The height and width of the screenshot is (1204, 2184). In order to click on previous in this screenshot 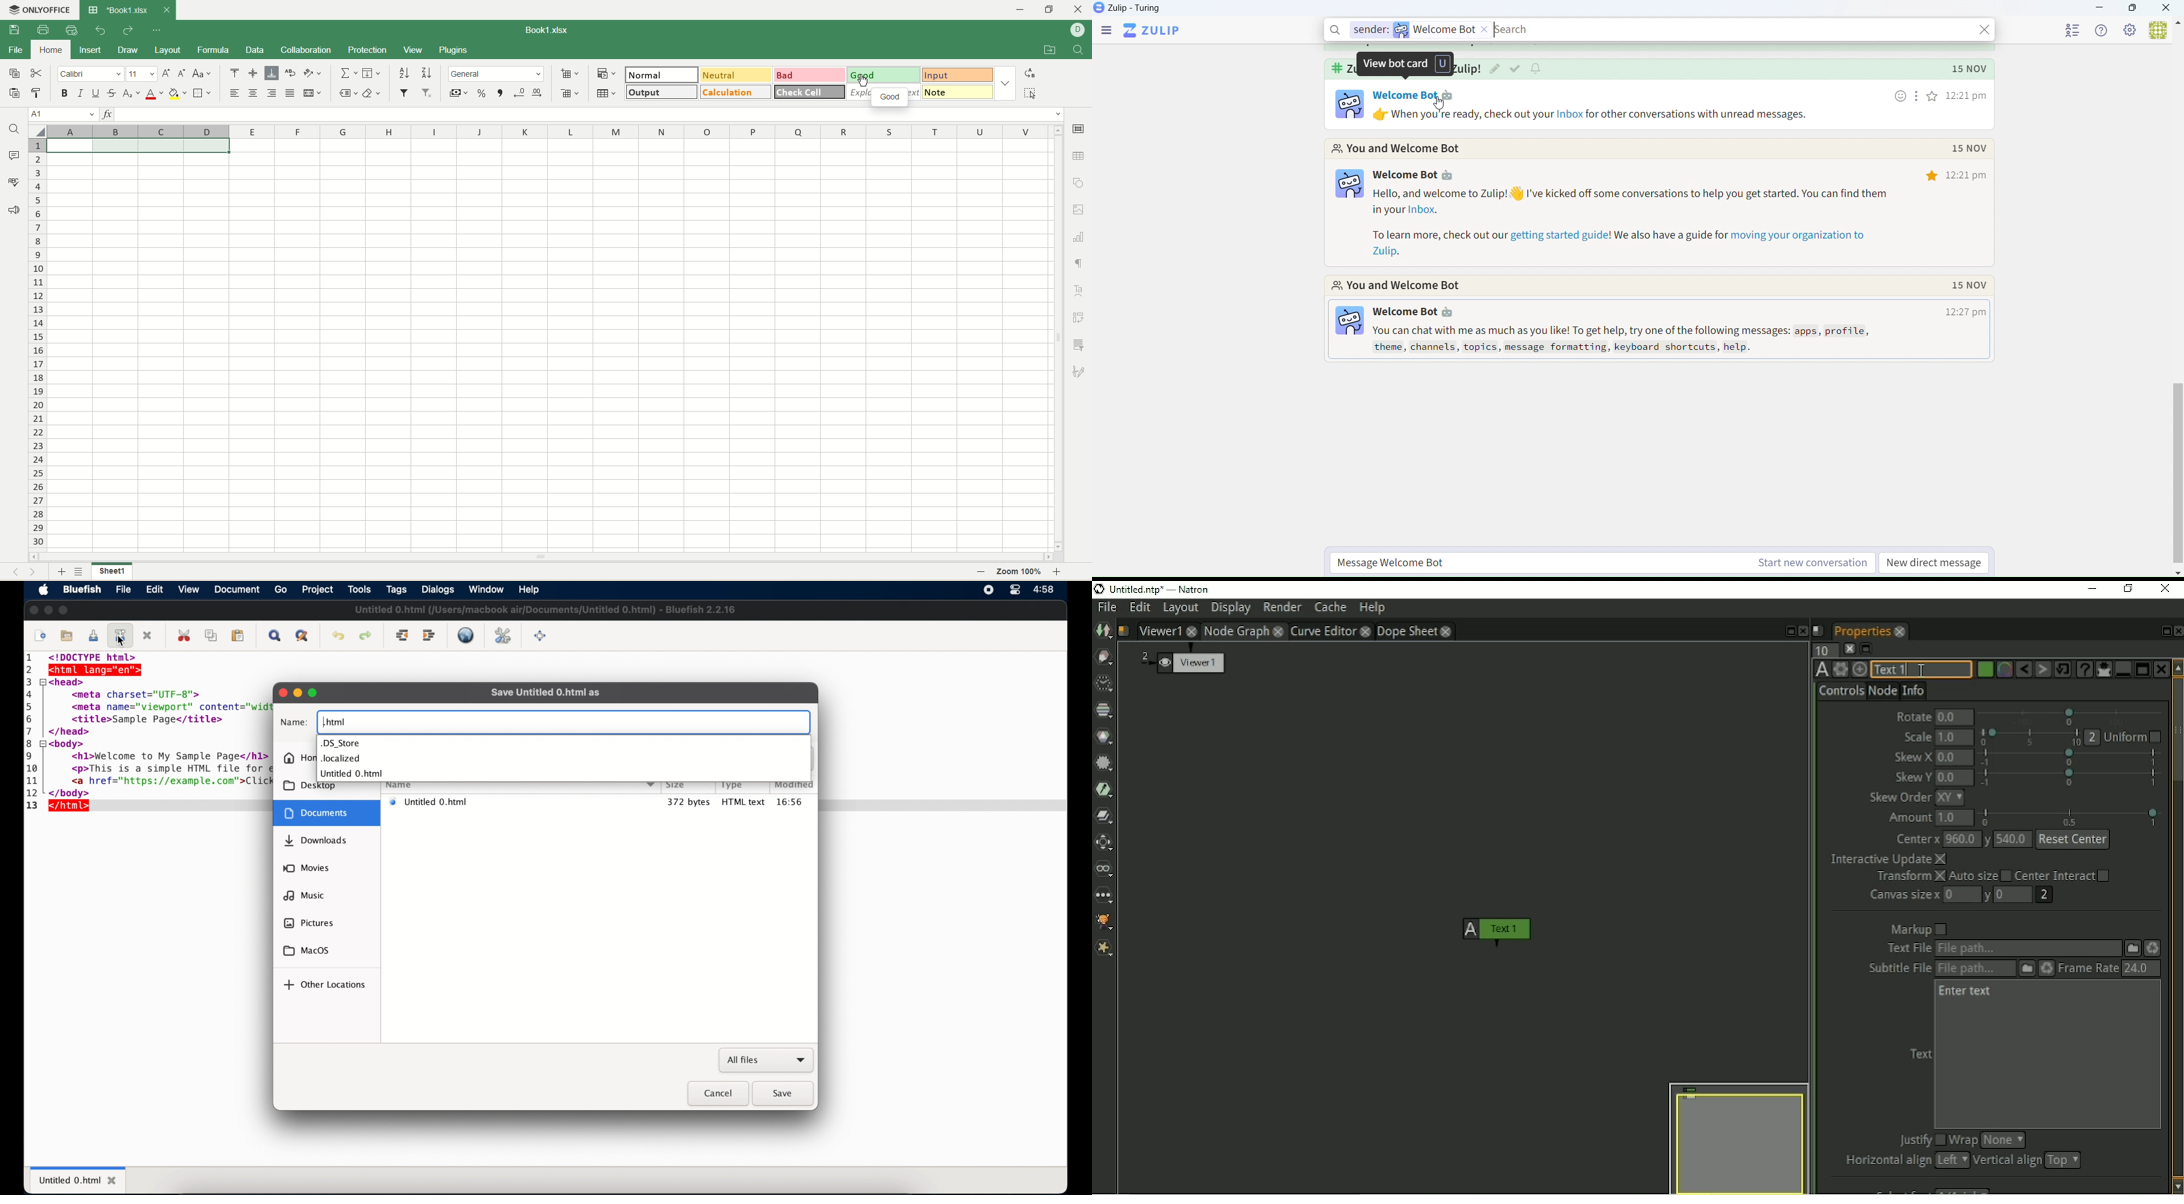, I will do `click(13, 573)`.